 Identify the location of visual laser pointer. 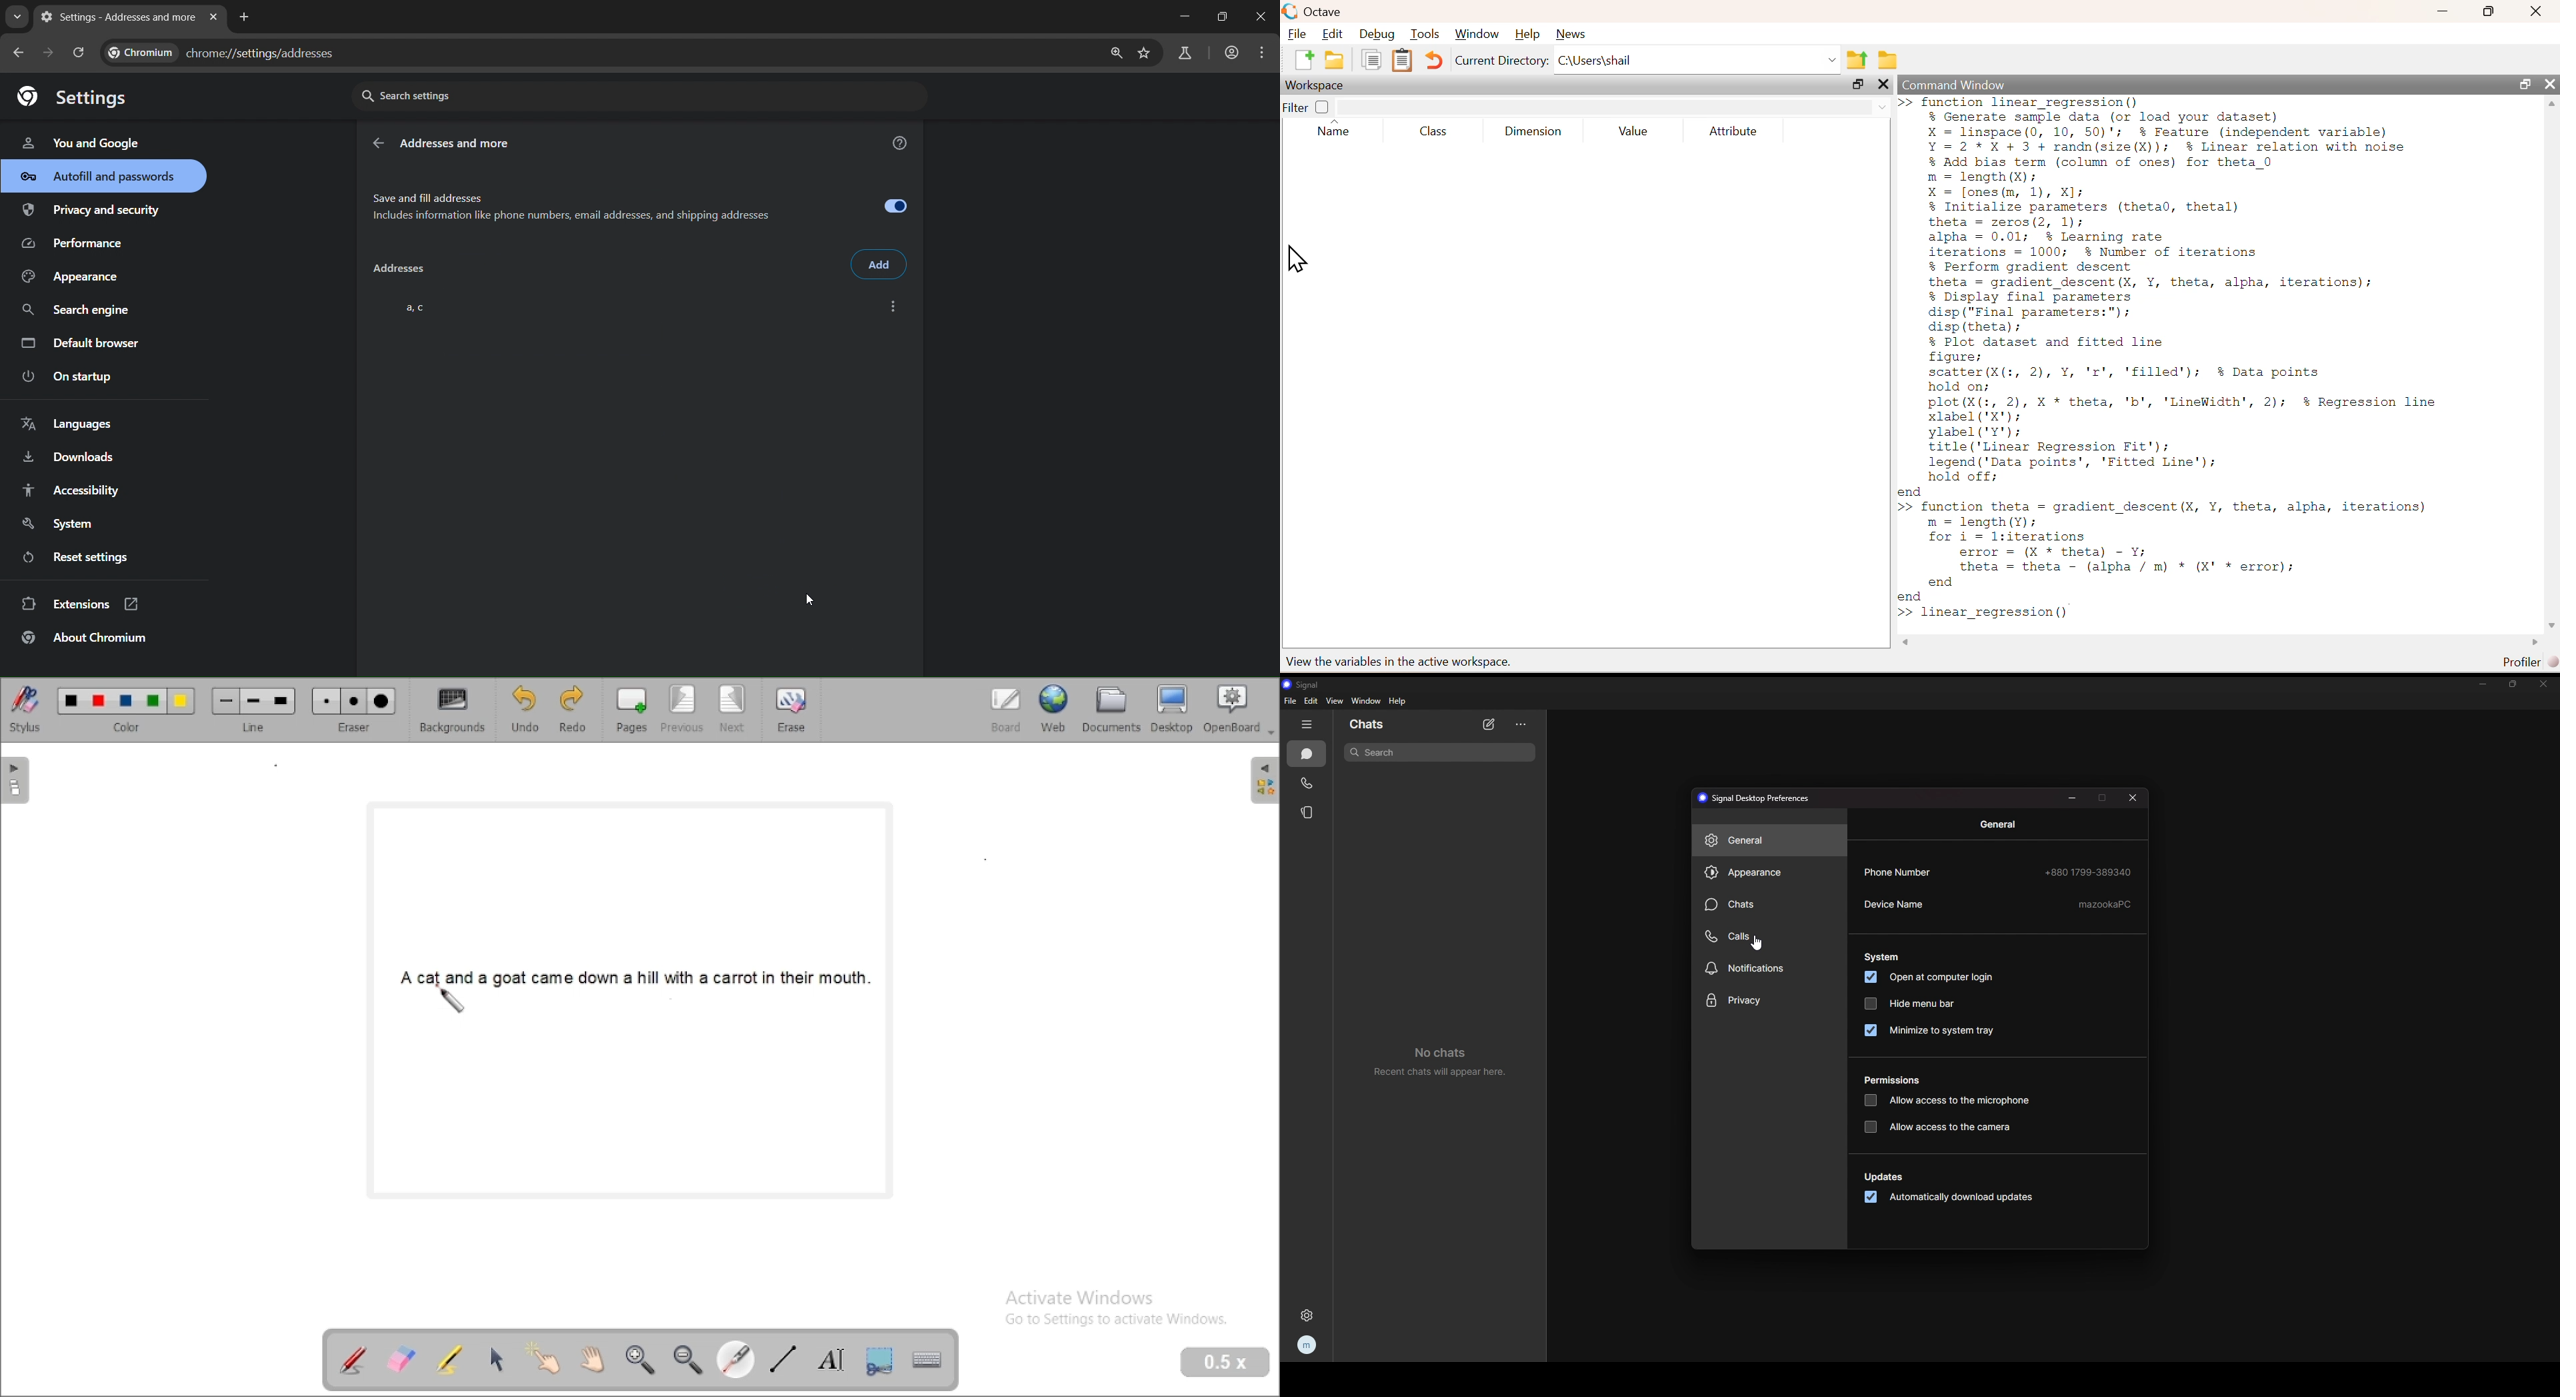
(735, 1358).